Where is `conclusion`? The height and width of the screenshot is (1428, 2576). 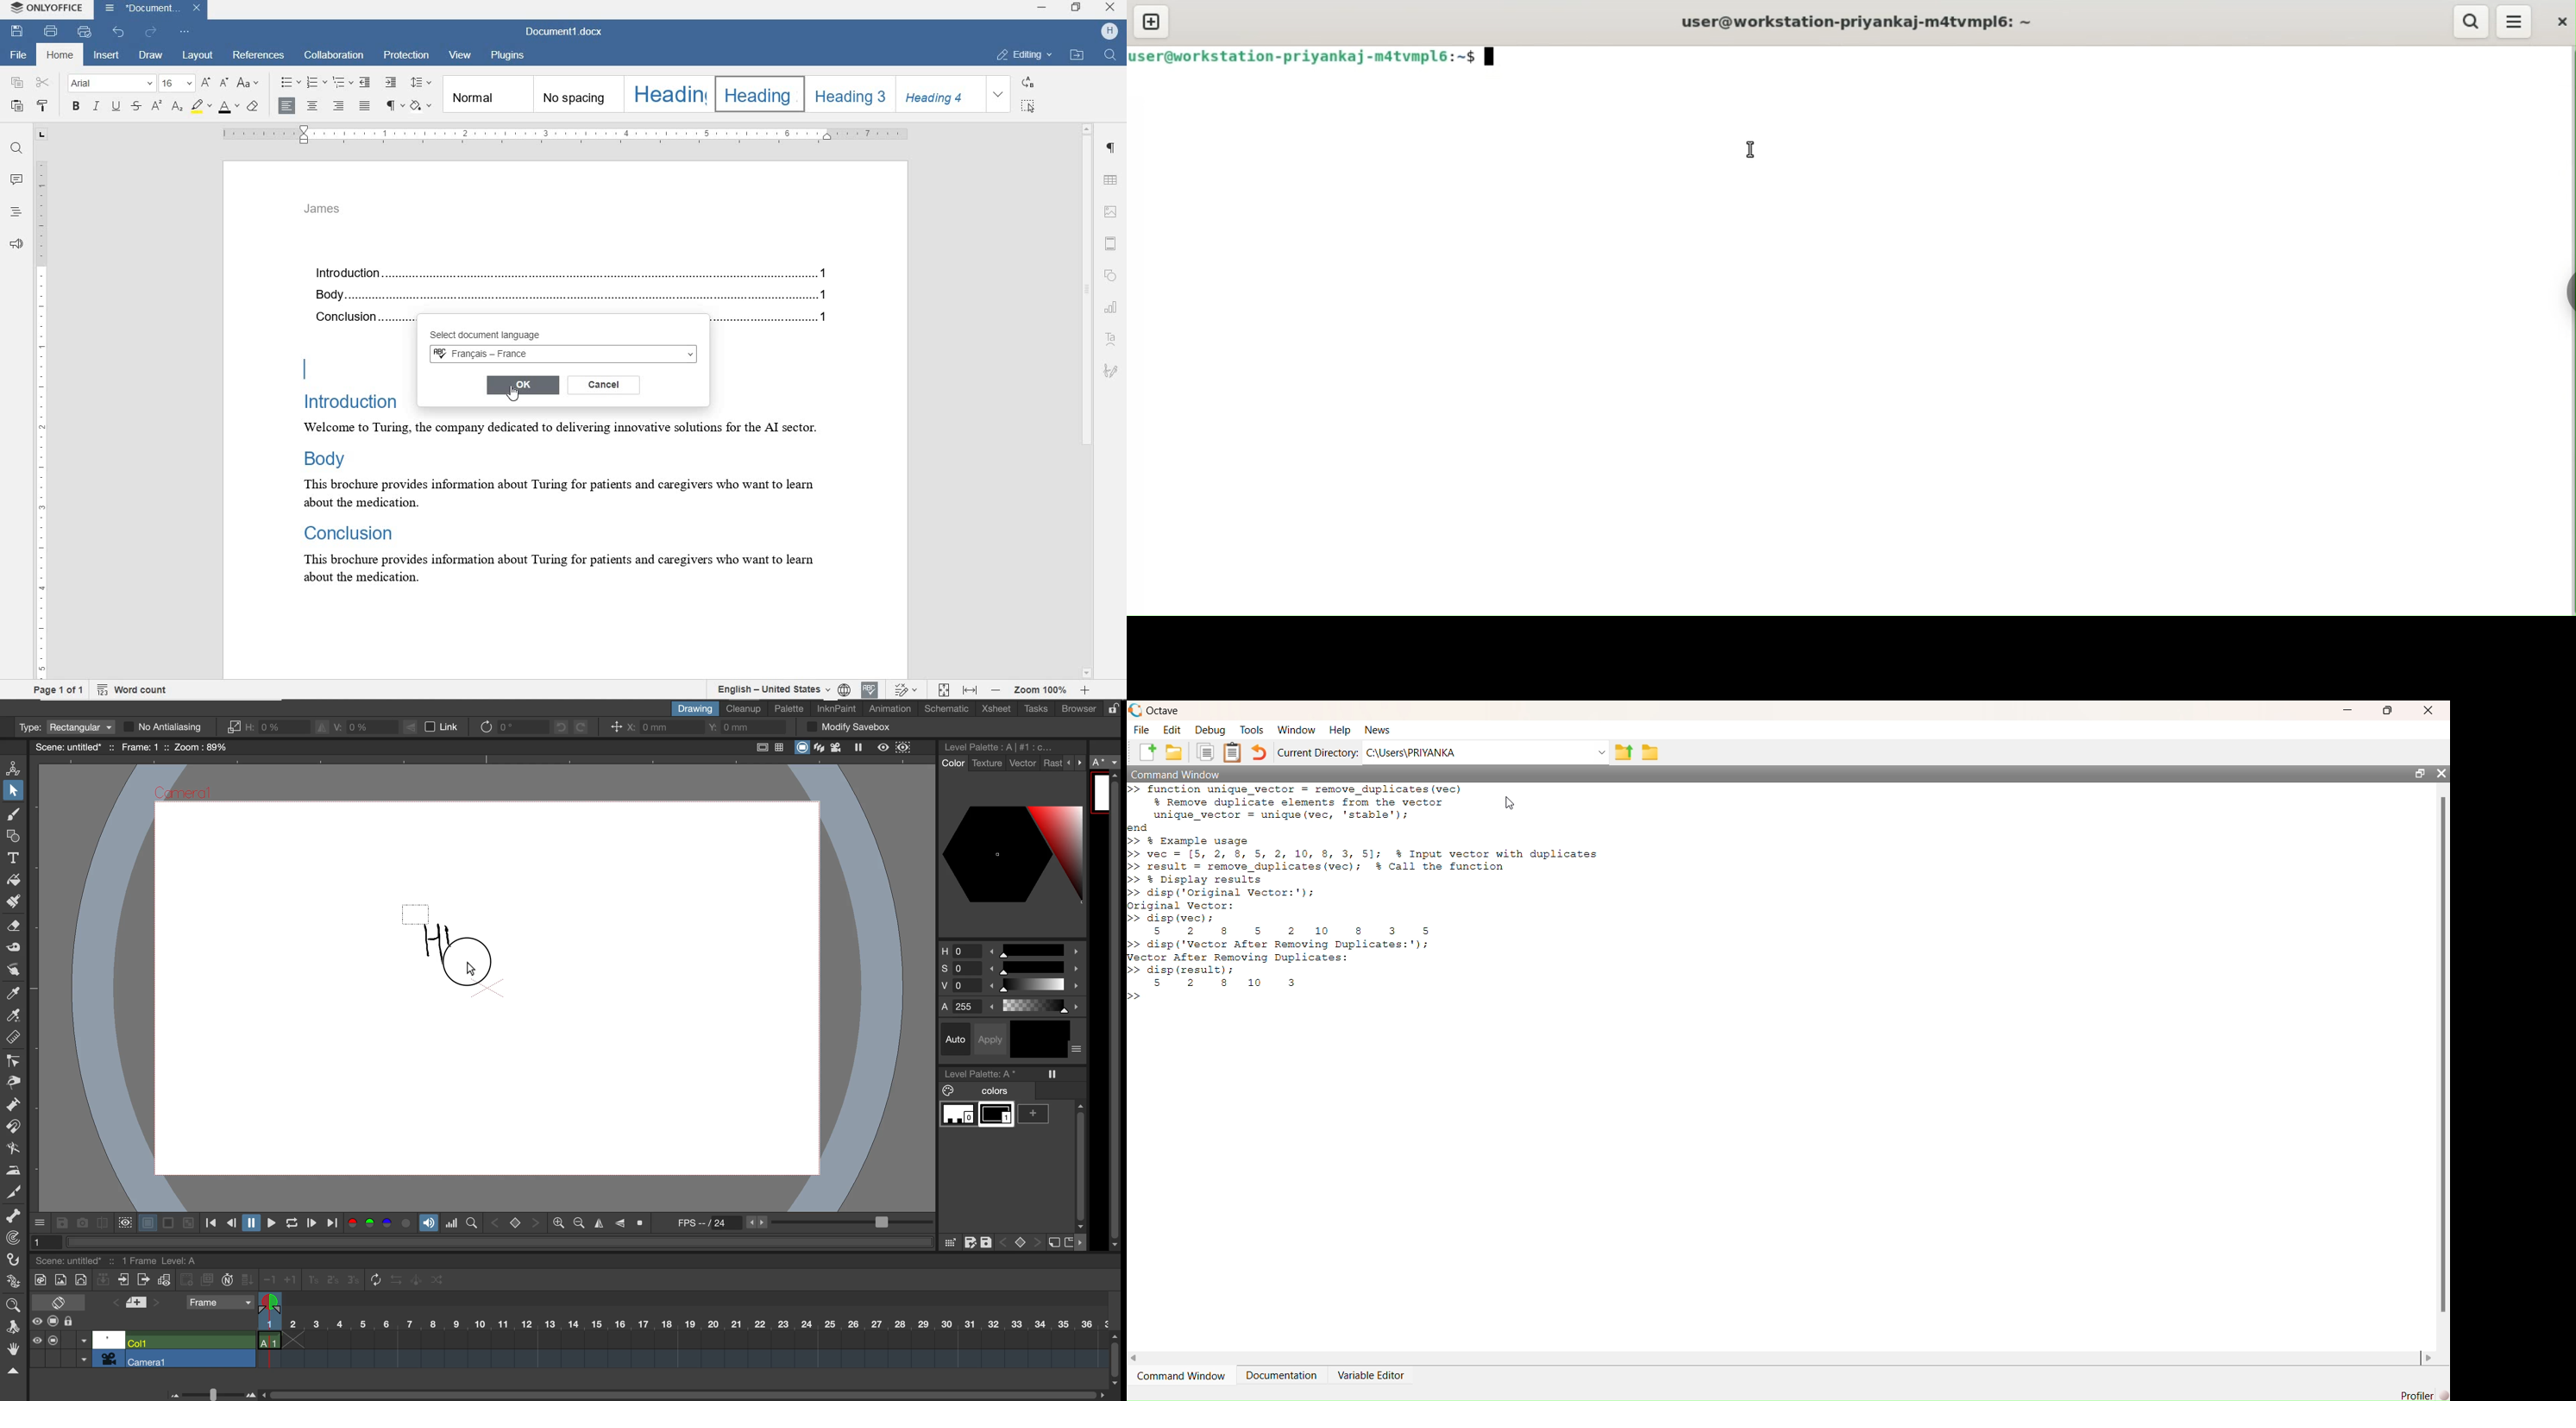
conclusion is located at coordinates (360, 319).